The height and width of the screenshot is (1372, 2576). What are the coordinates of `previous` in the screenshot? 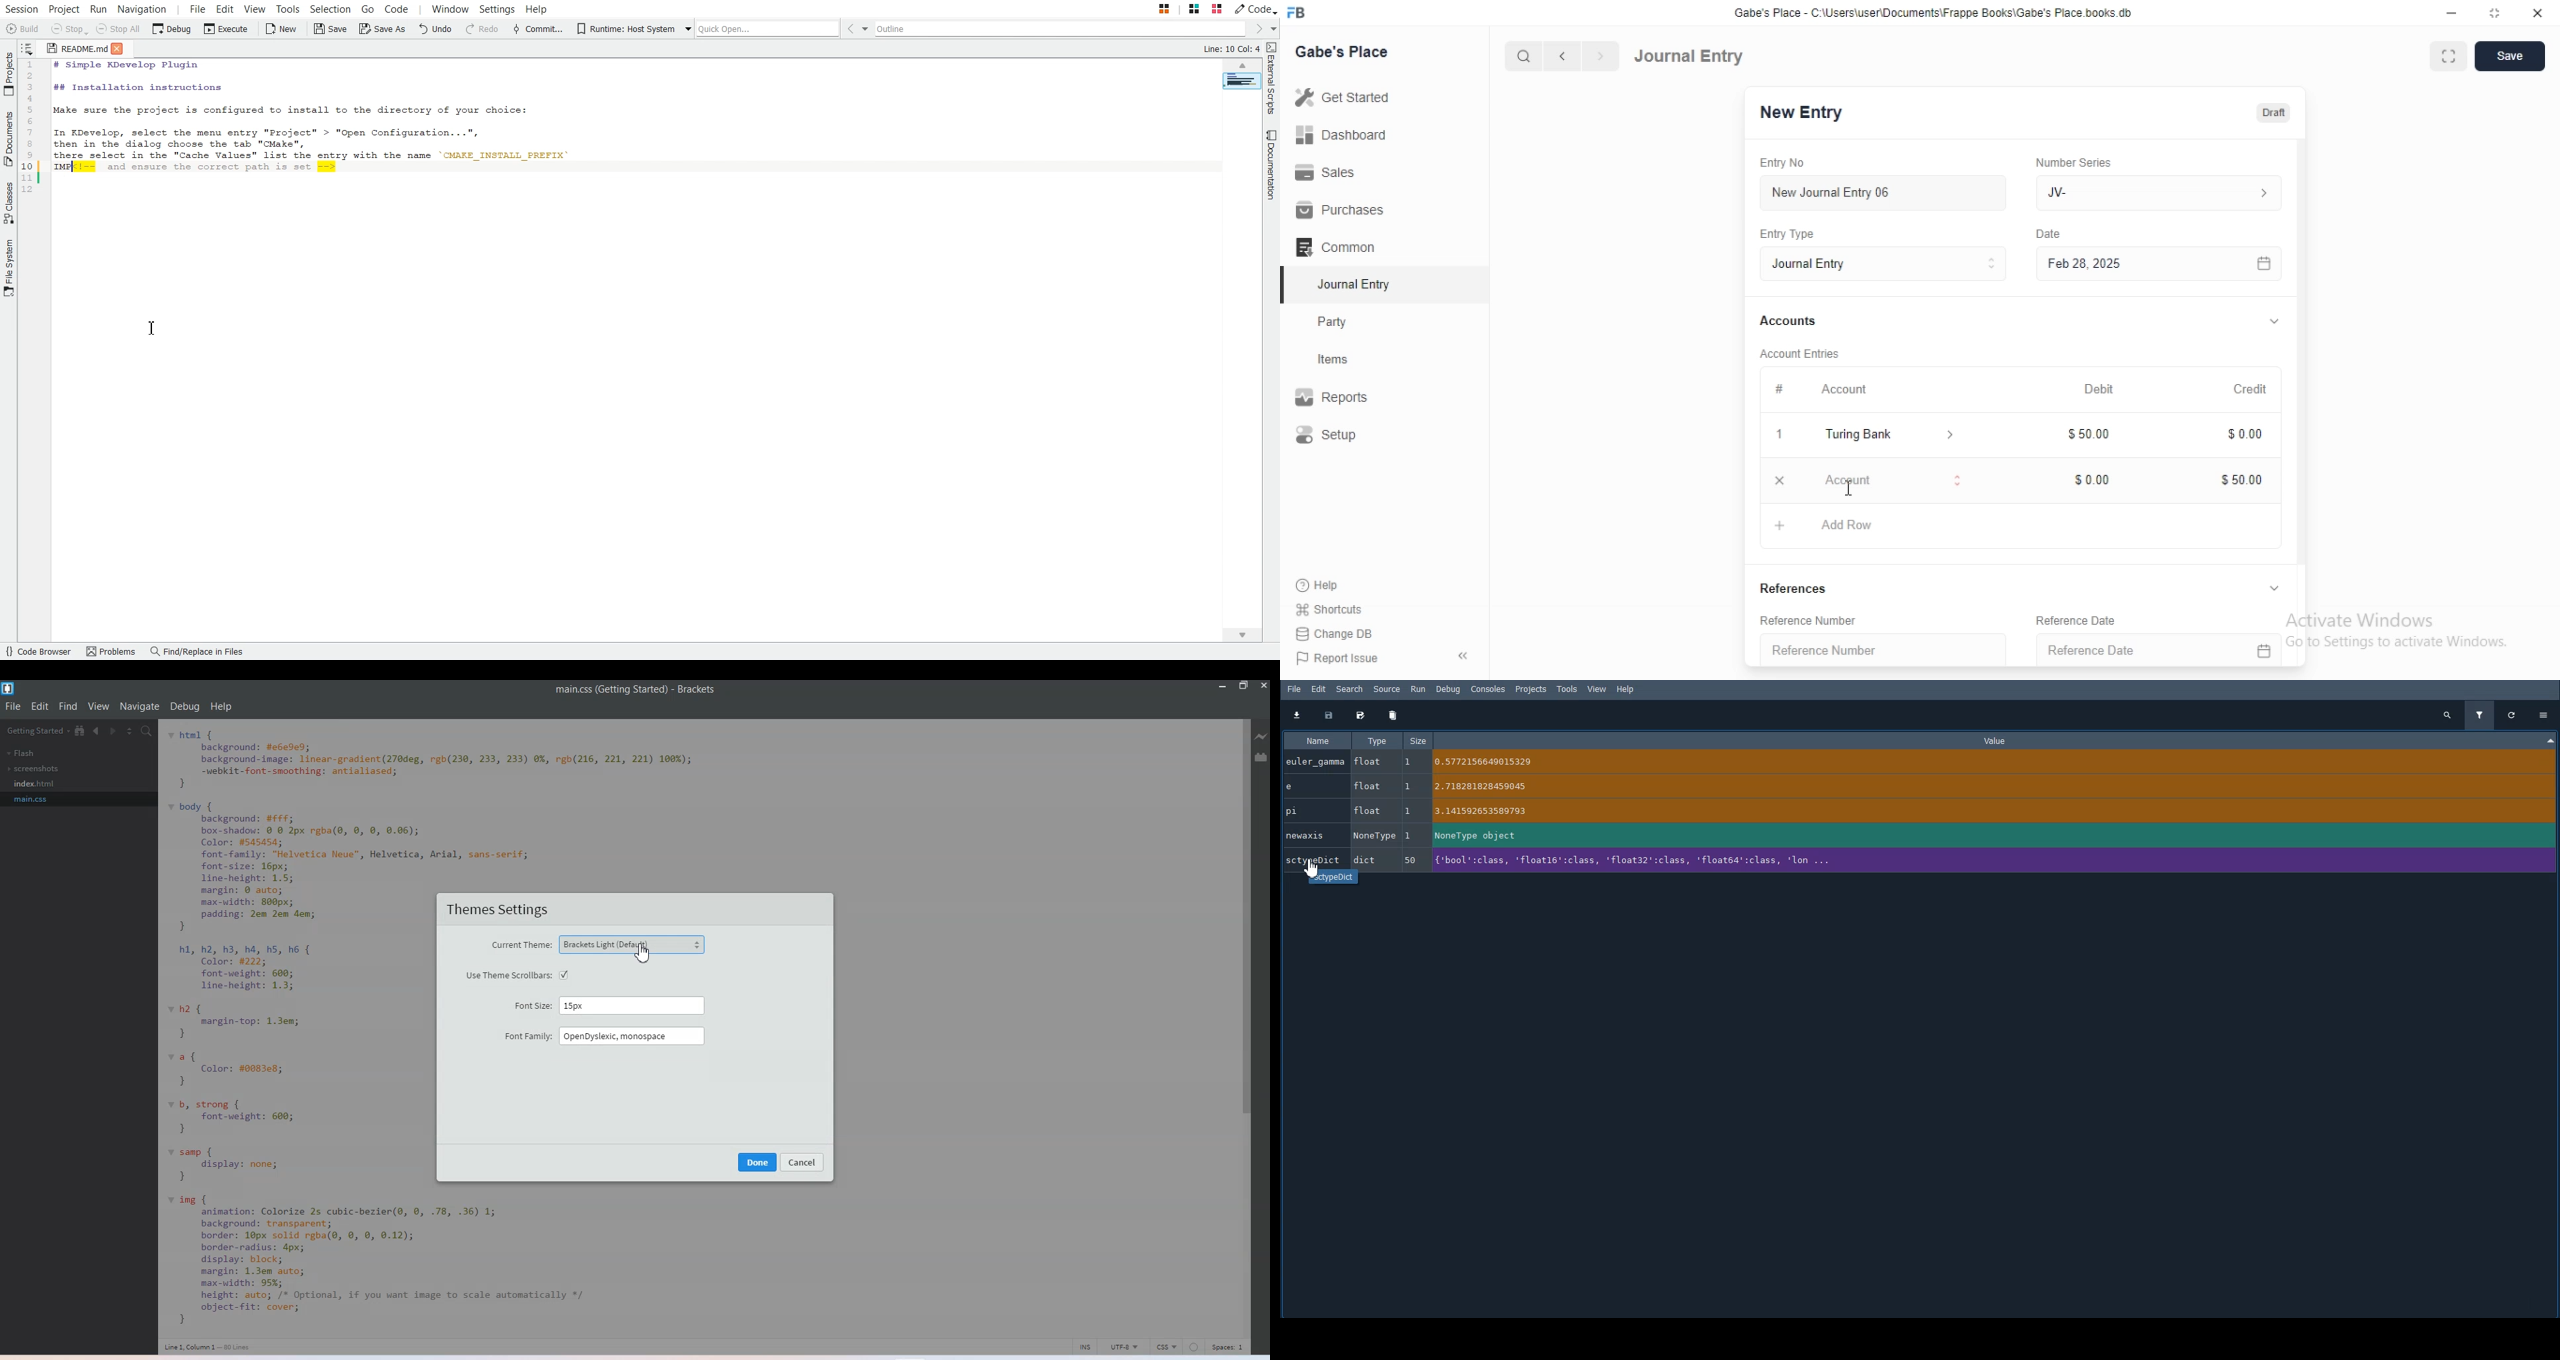 It's located at (1559, 56).